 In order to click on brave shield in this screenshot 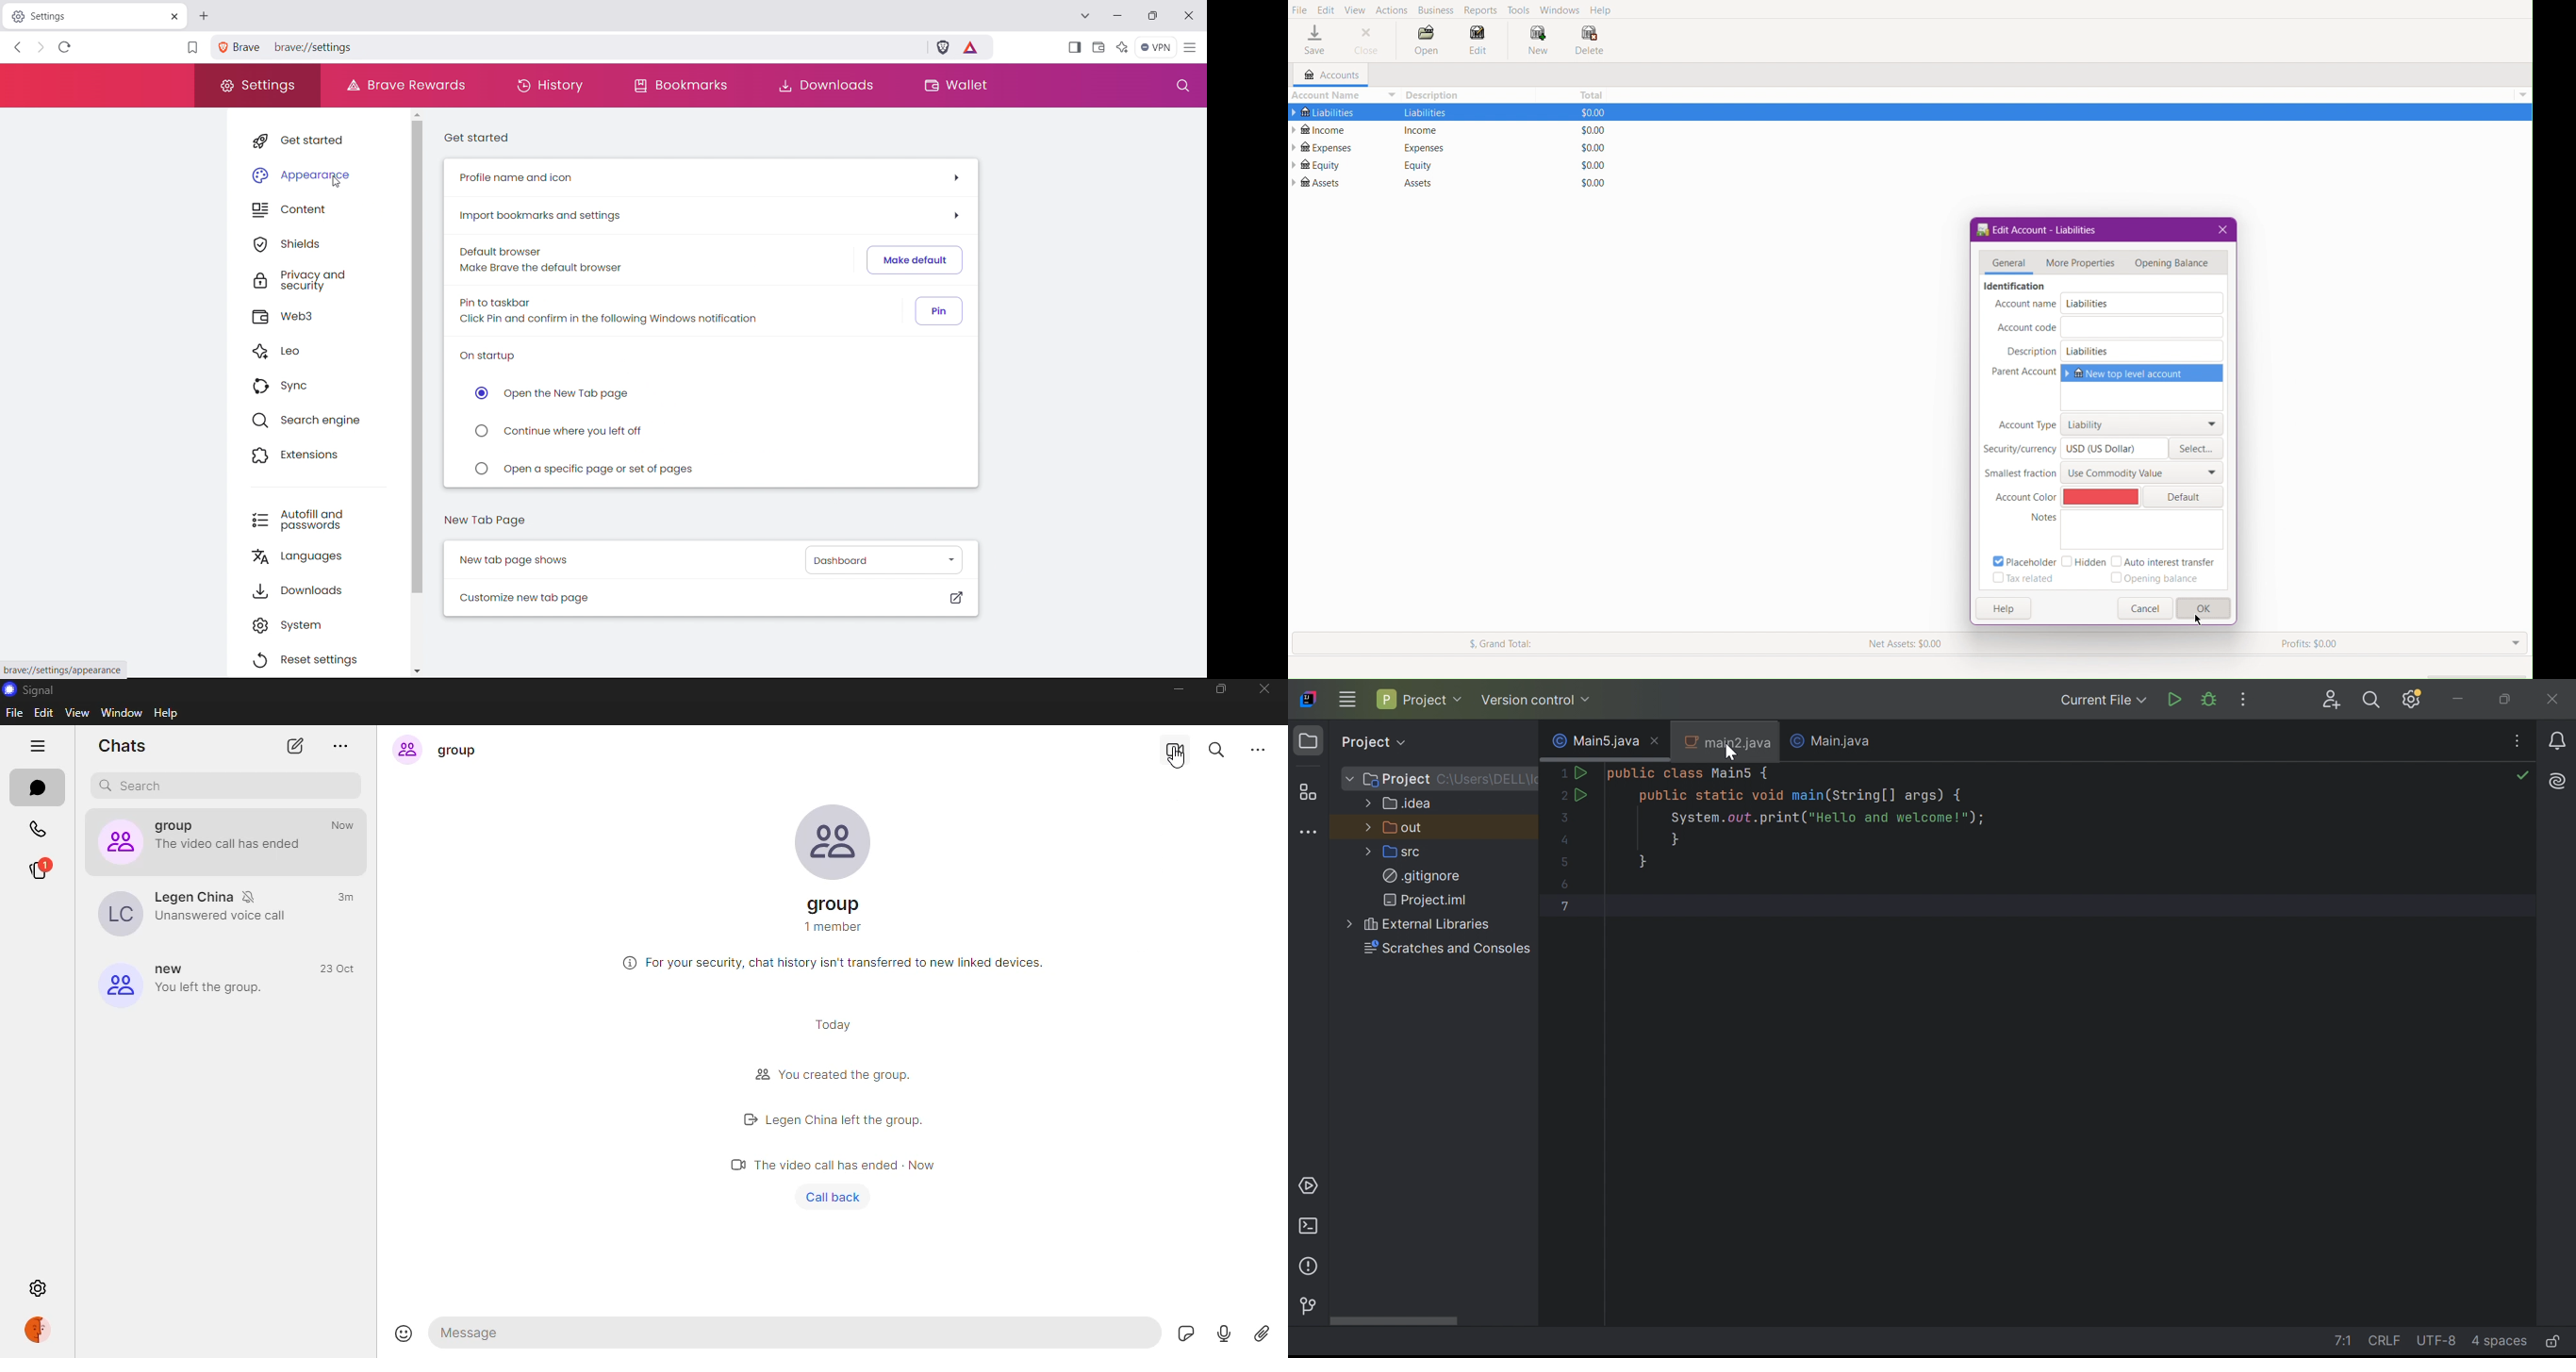, I will do `click(943, 48)`.